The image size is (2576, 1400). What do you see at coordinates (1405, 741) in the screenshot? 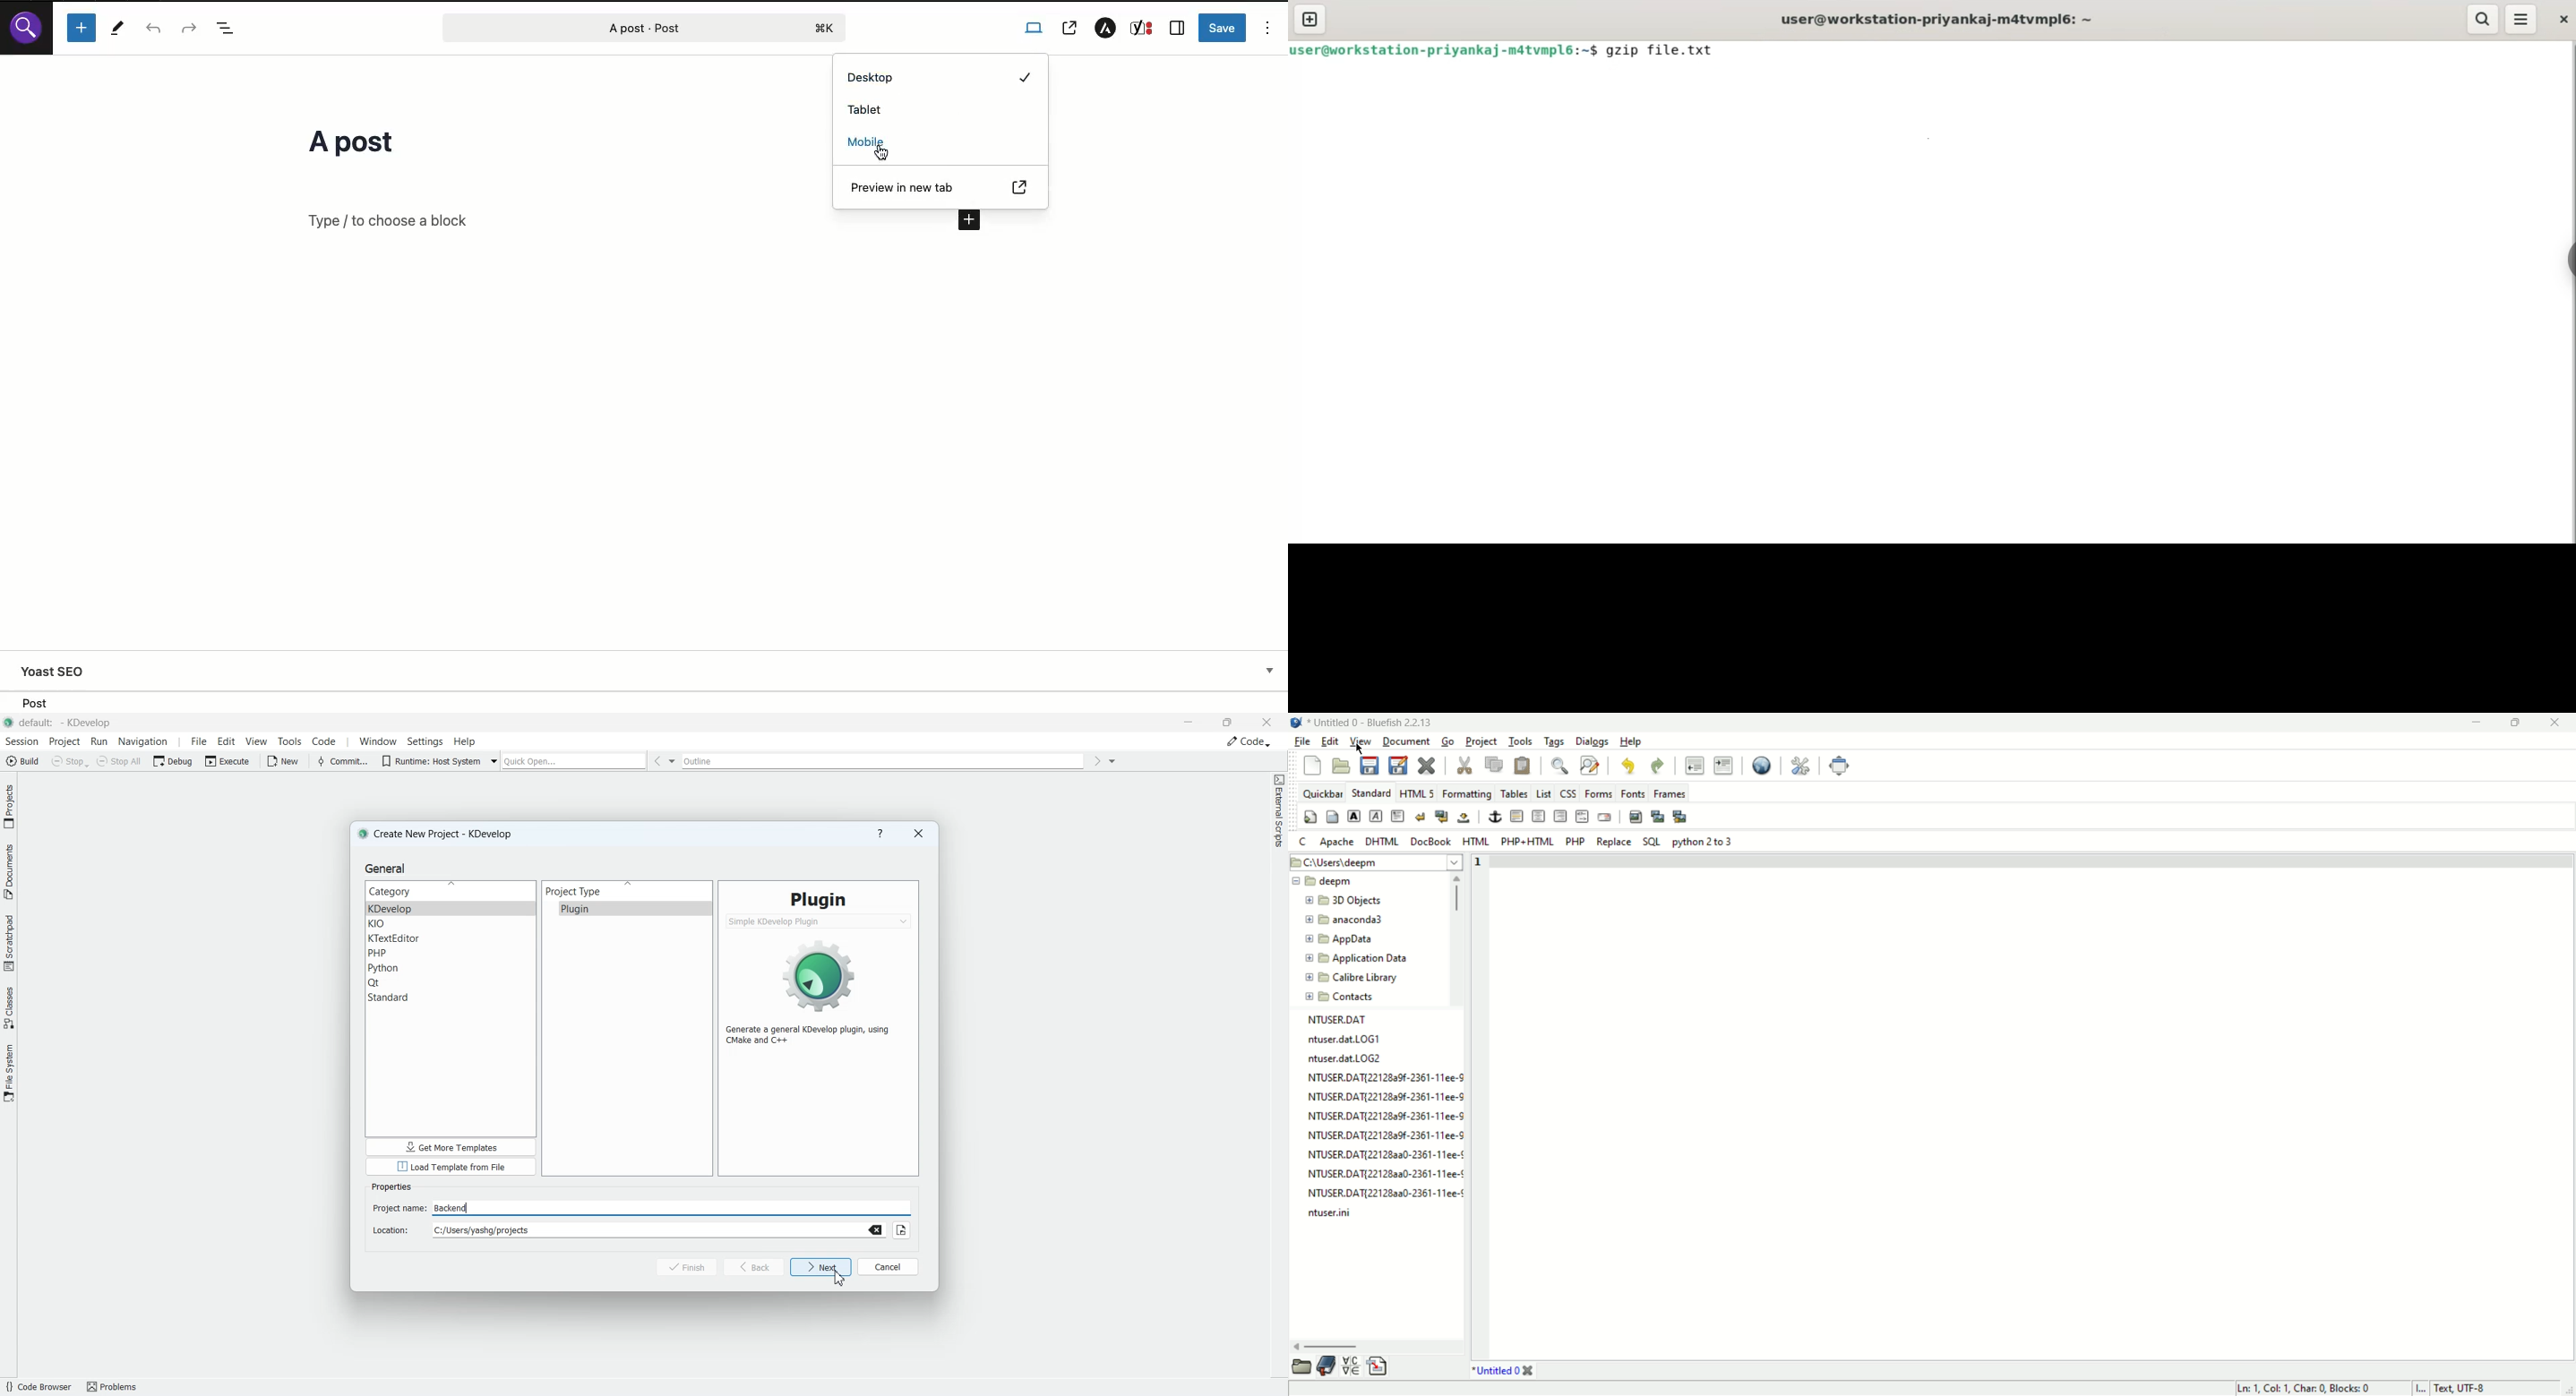
I see `document` at bounding box center [1405, 741].